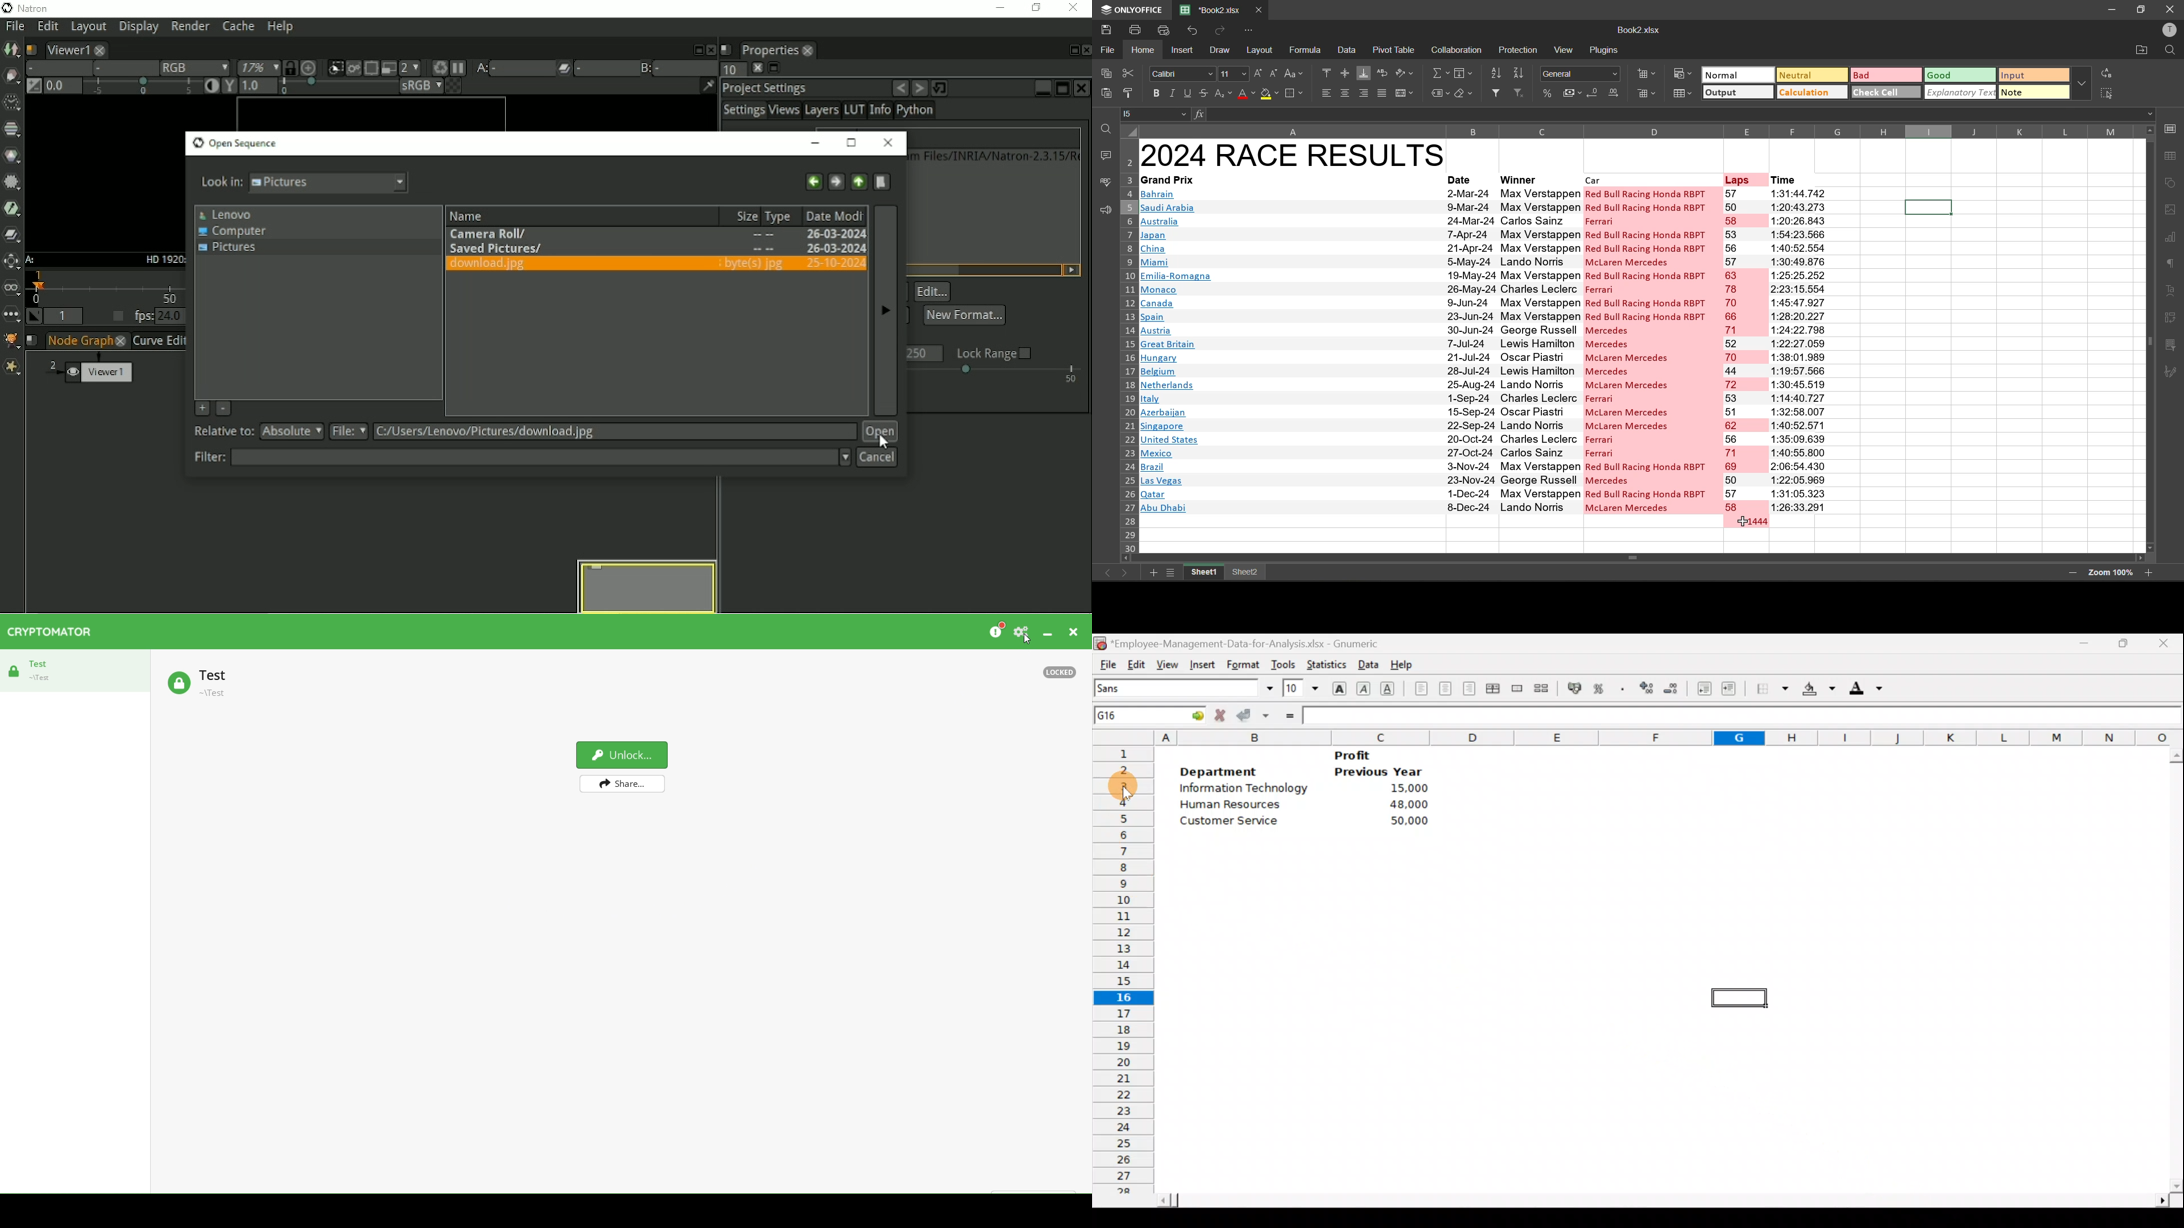 The image size is (2184, 1232). Describe the element at coordinates (1205, 94) in the screenshot. I see `strikethrough` at that location.